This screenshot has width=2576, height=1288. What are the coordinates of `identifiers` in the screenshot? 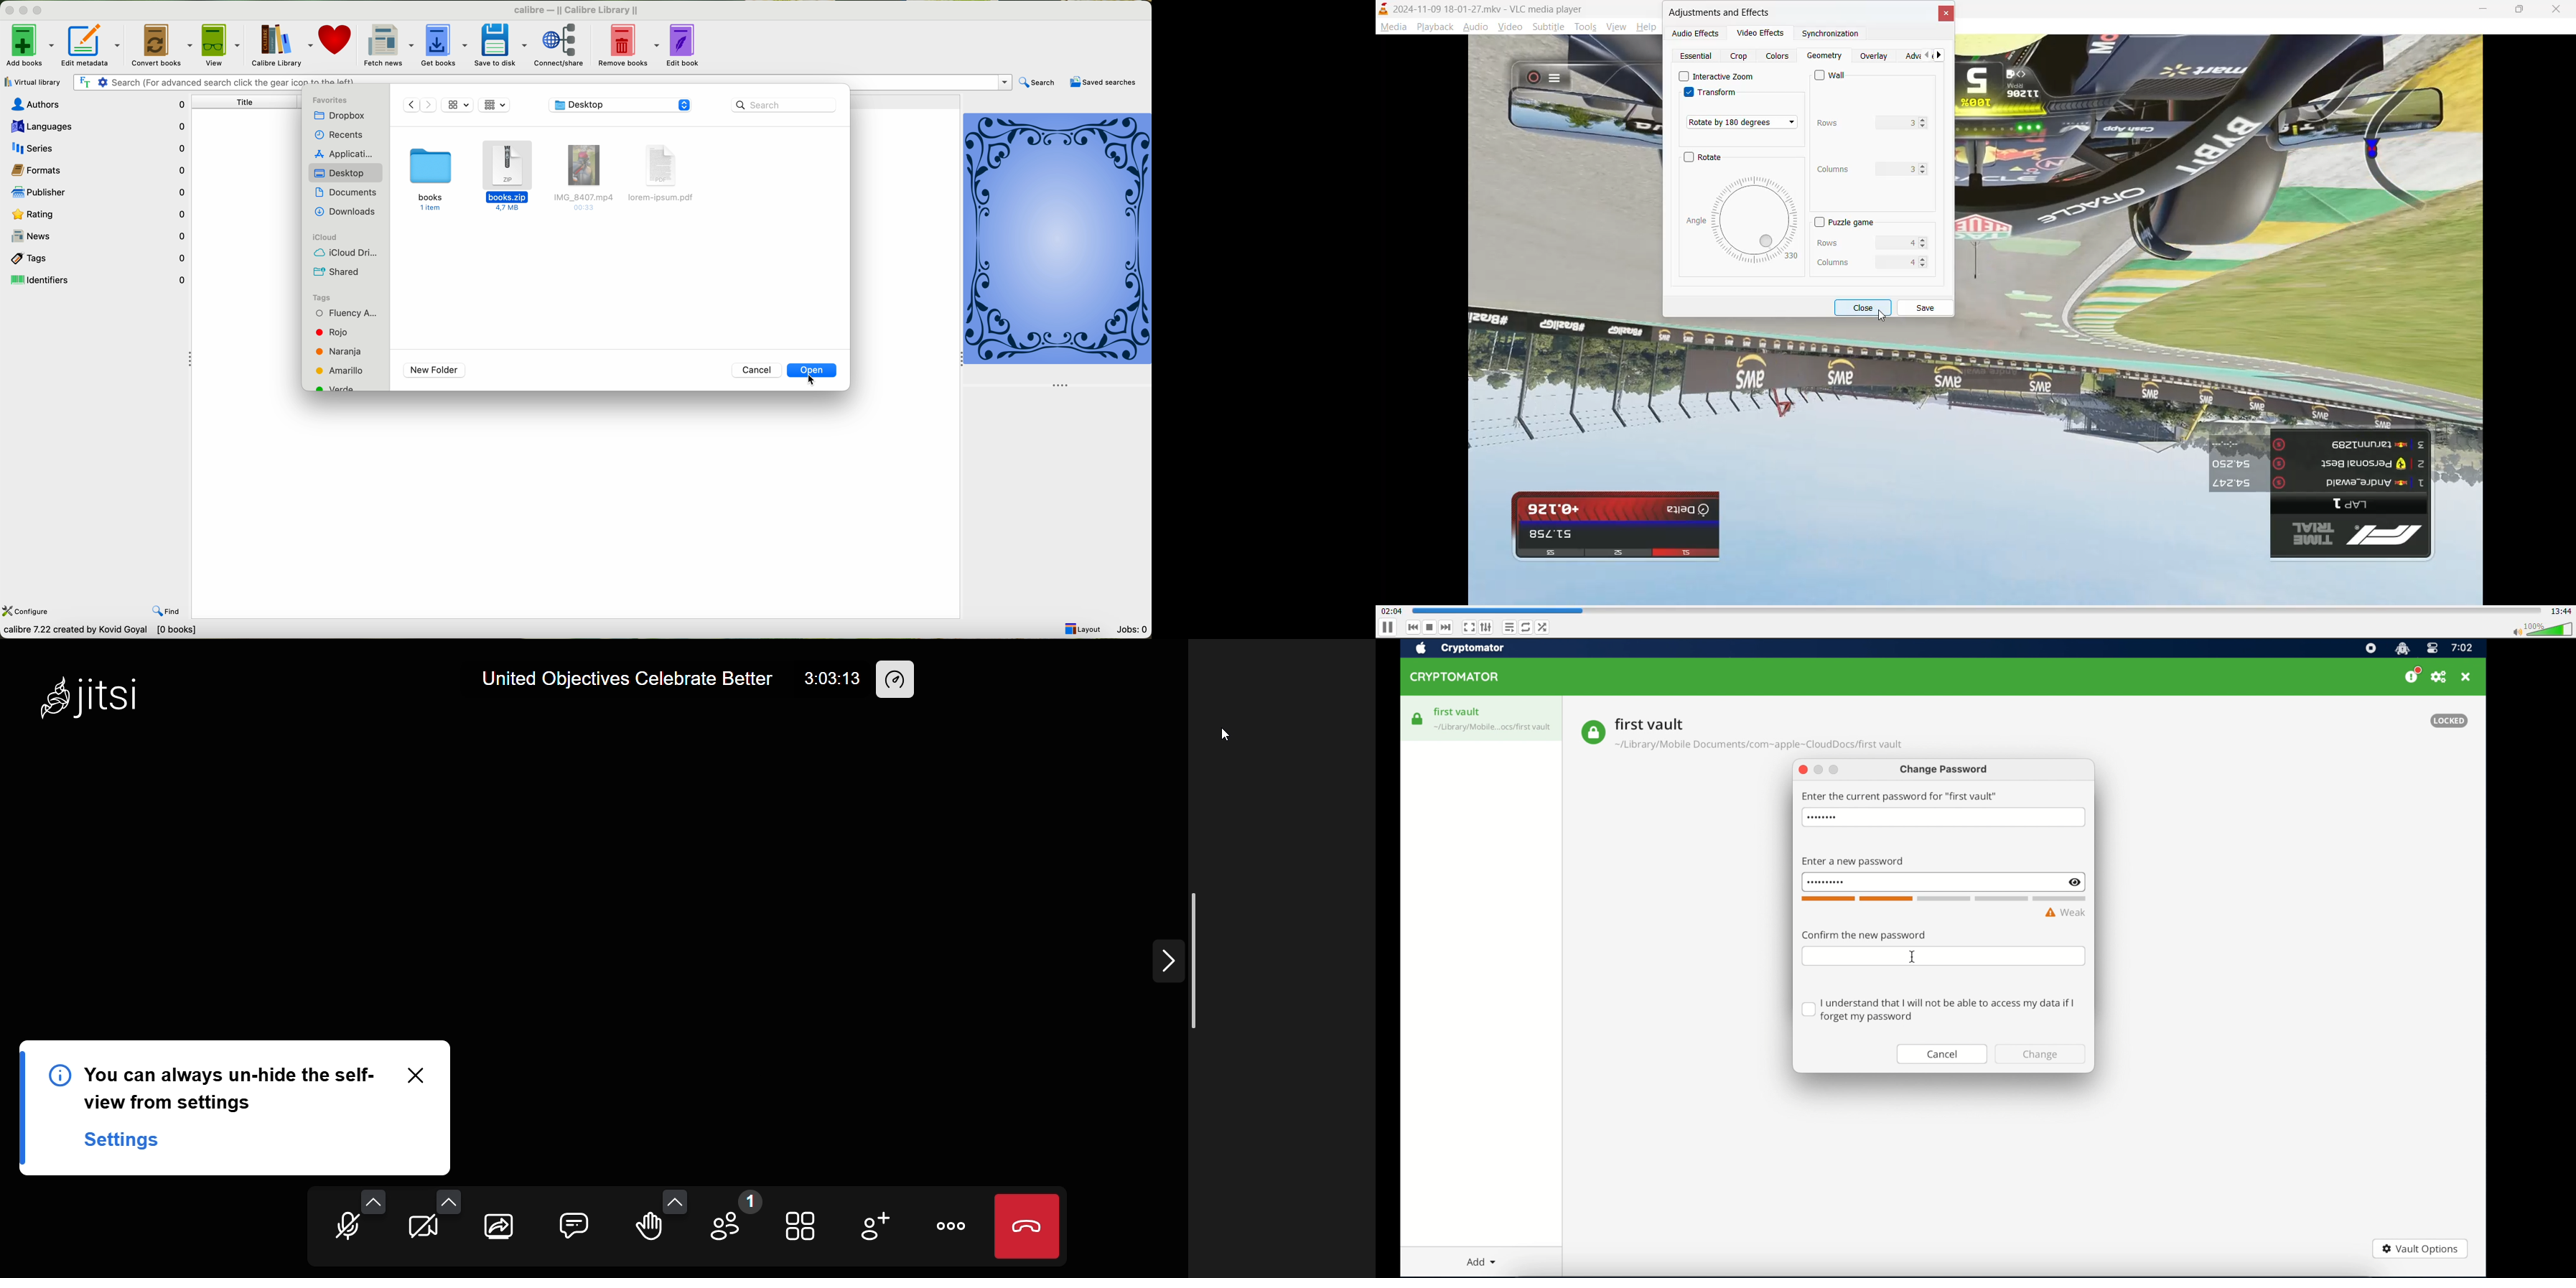 It's located at (98, 281).